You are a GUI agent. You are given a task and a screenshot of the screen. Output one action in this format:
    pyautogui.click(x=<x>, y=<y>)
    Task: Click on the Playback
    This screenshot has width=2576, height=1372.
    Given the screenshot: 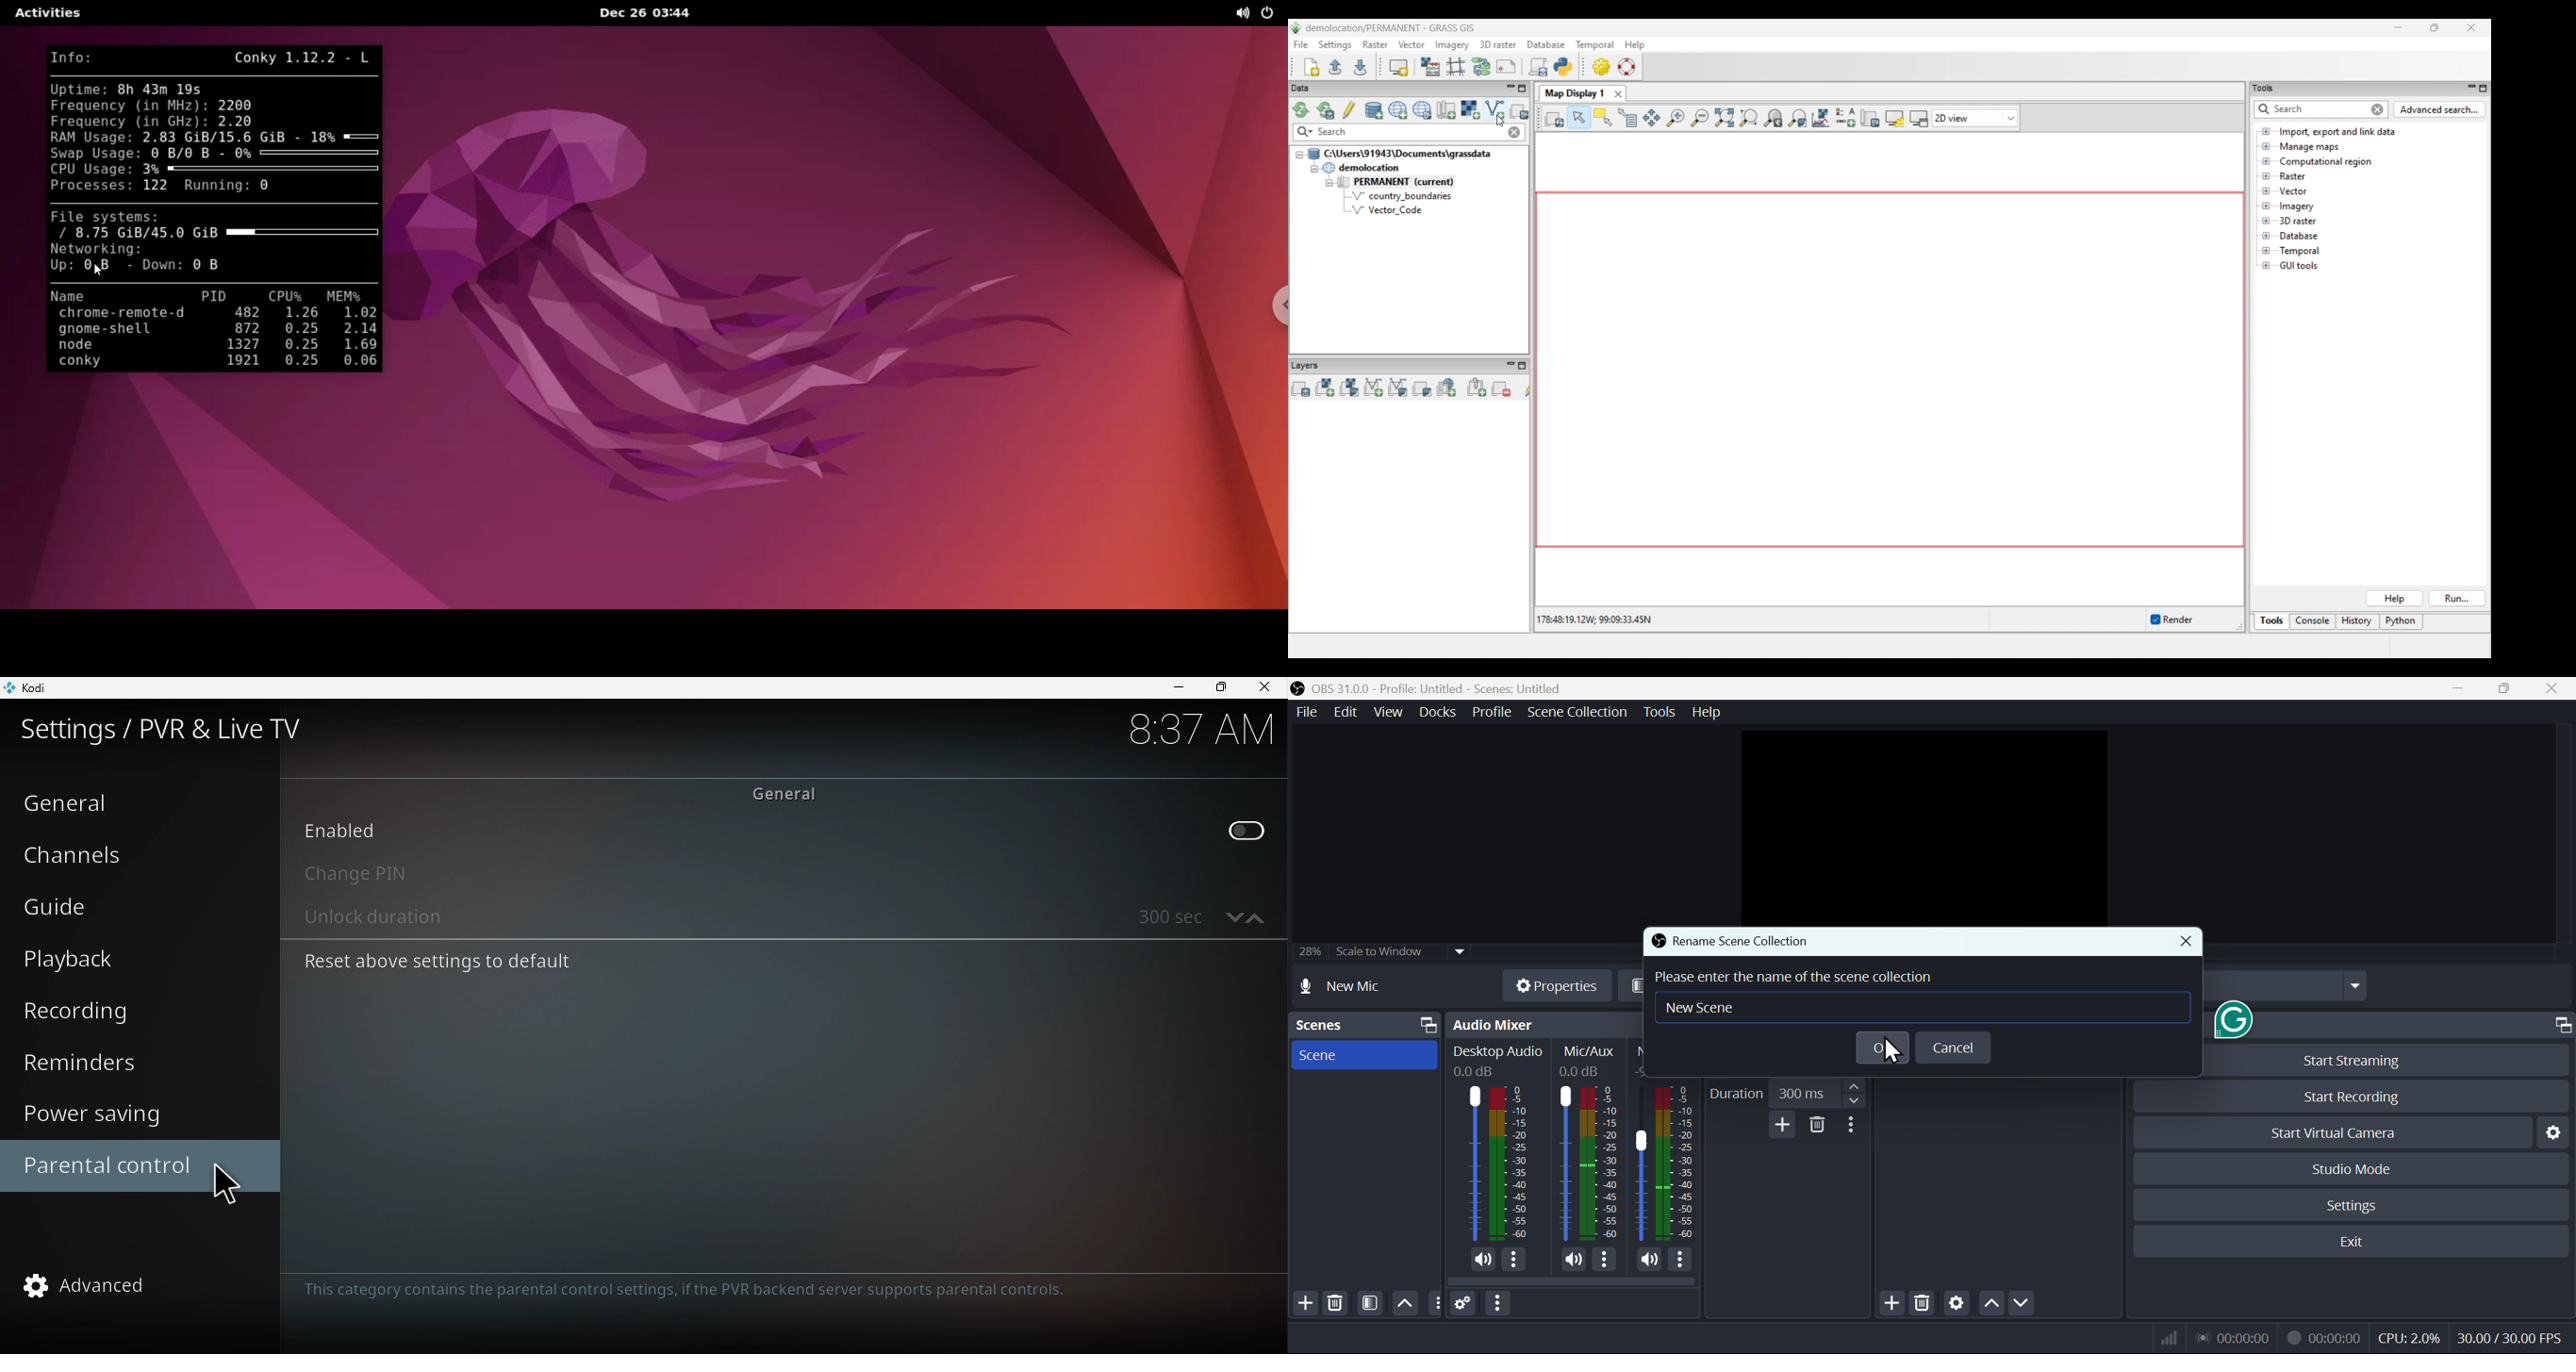 What is the action you would take?
    pyautogui.click(x=71, y=961)
    